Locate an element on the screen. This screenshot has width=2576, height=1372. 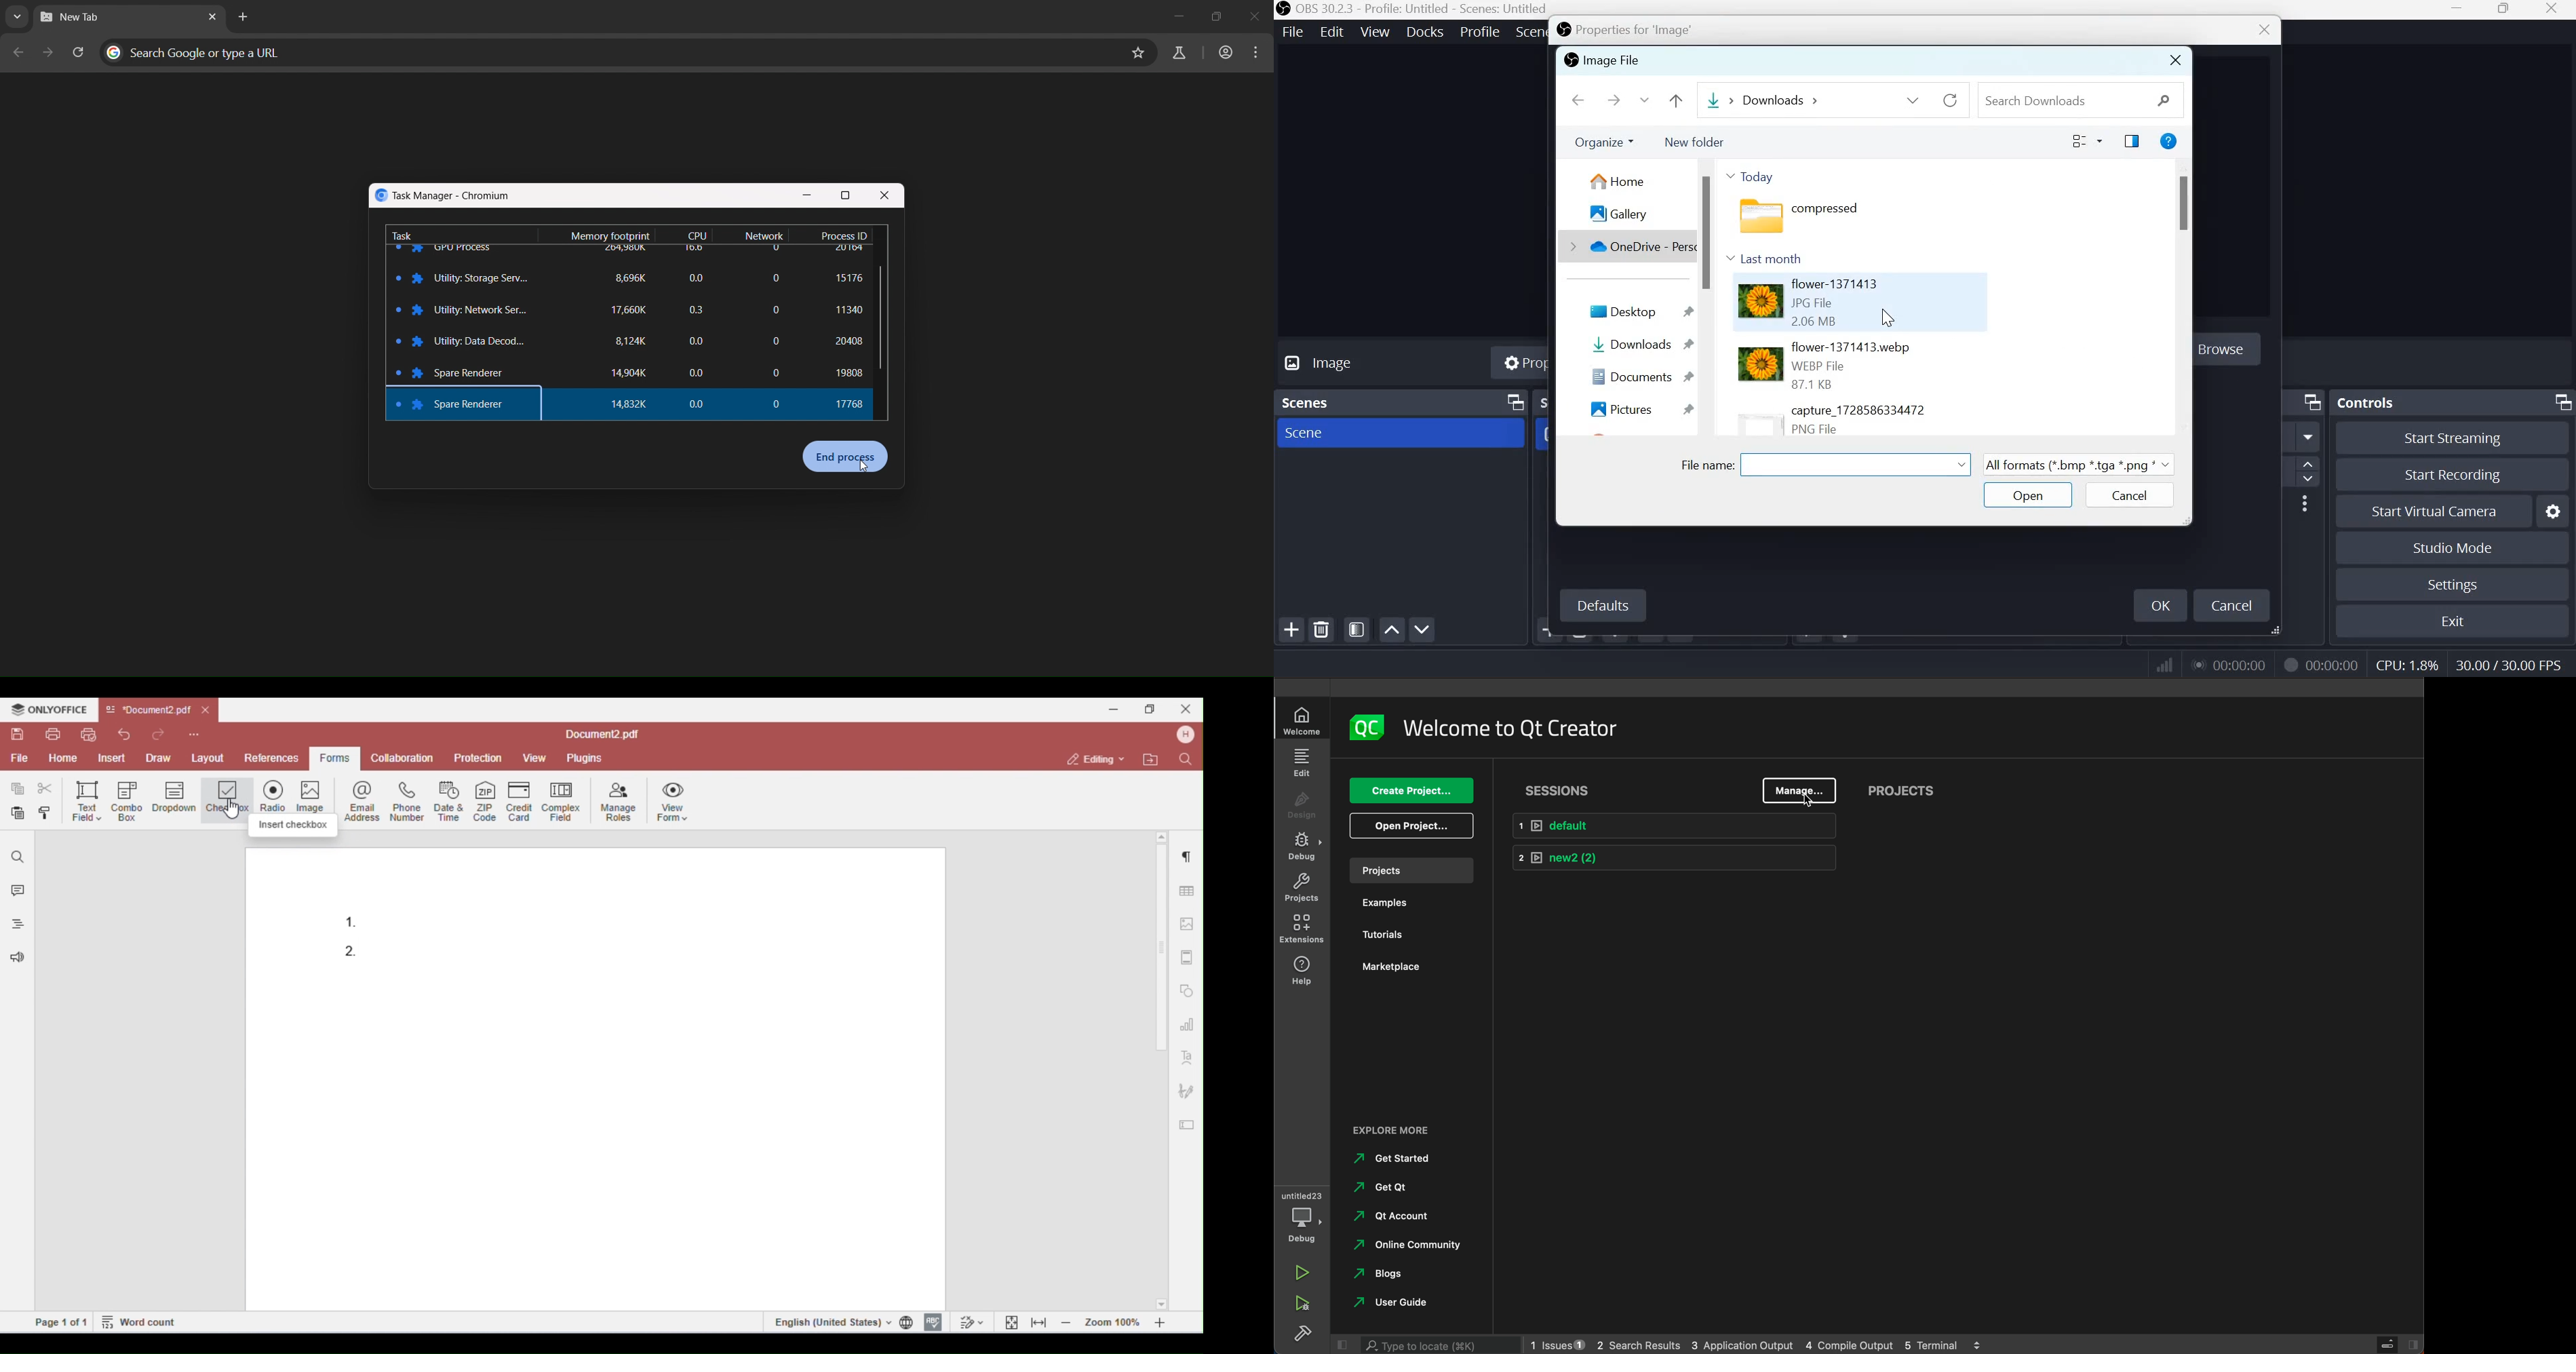
Recent locations is located at coordinates (1645, 100).